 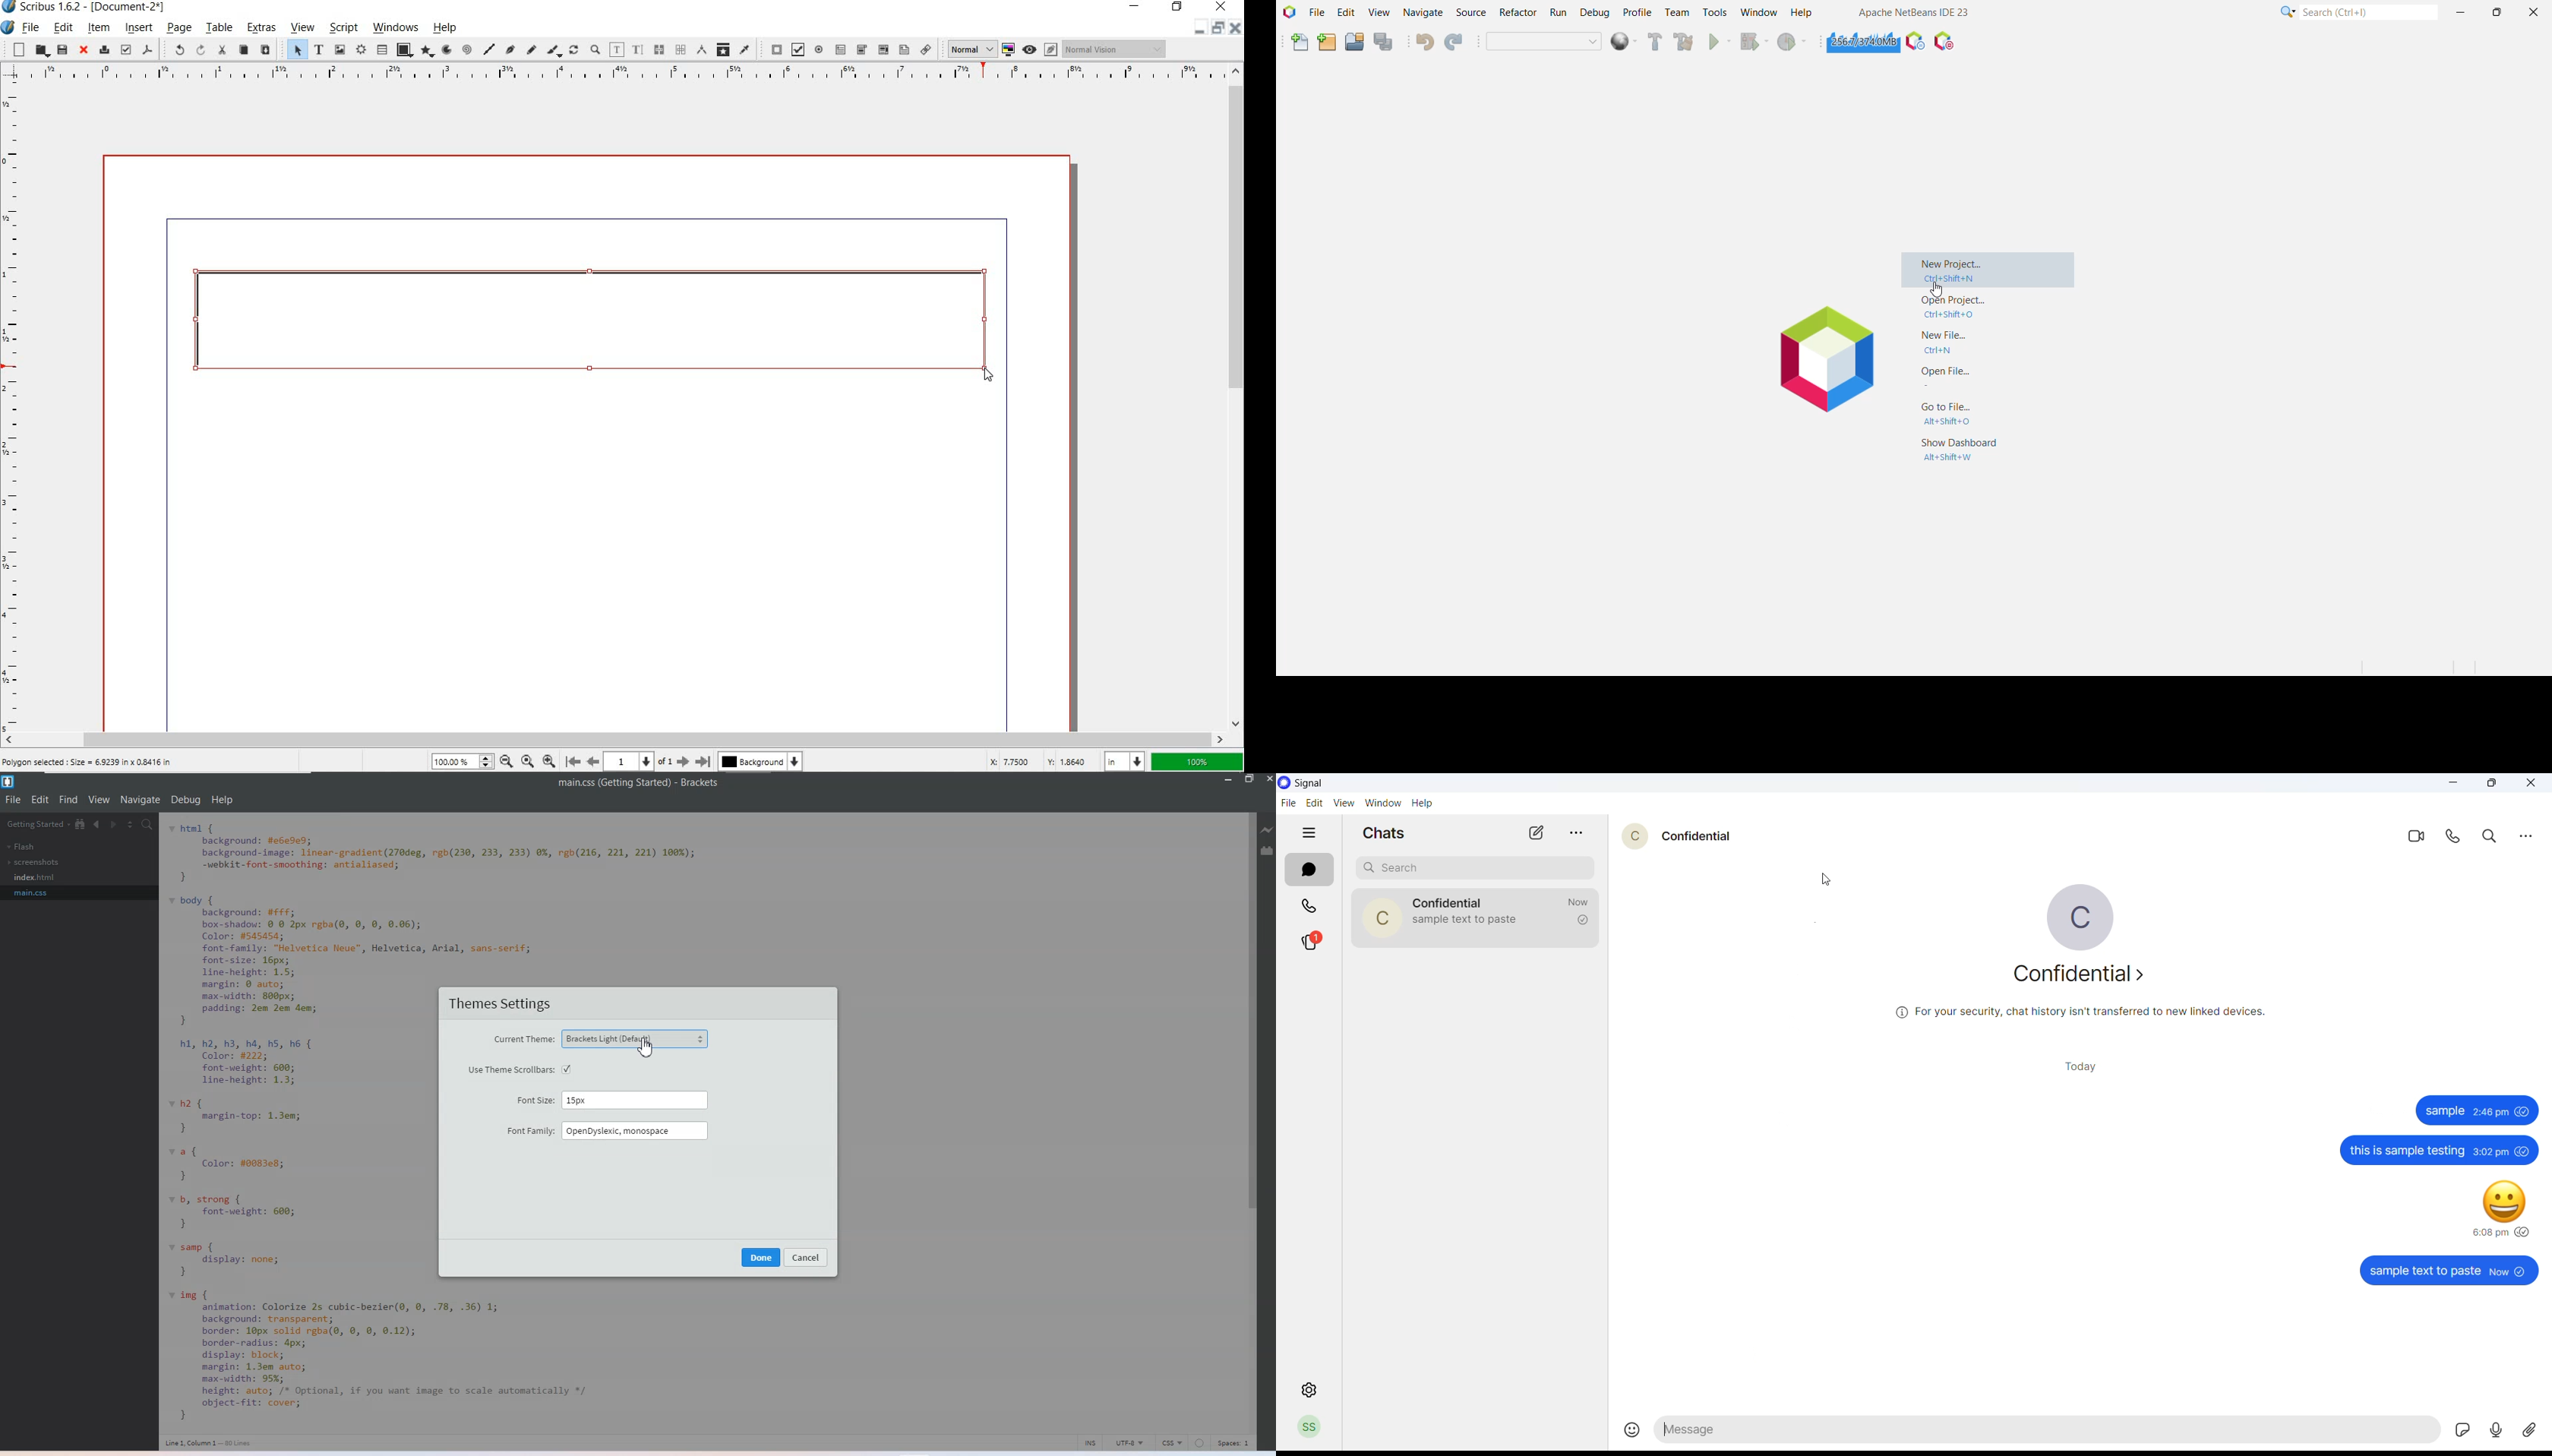 I want to click on close, so click(x=1237, y=29).